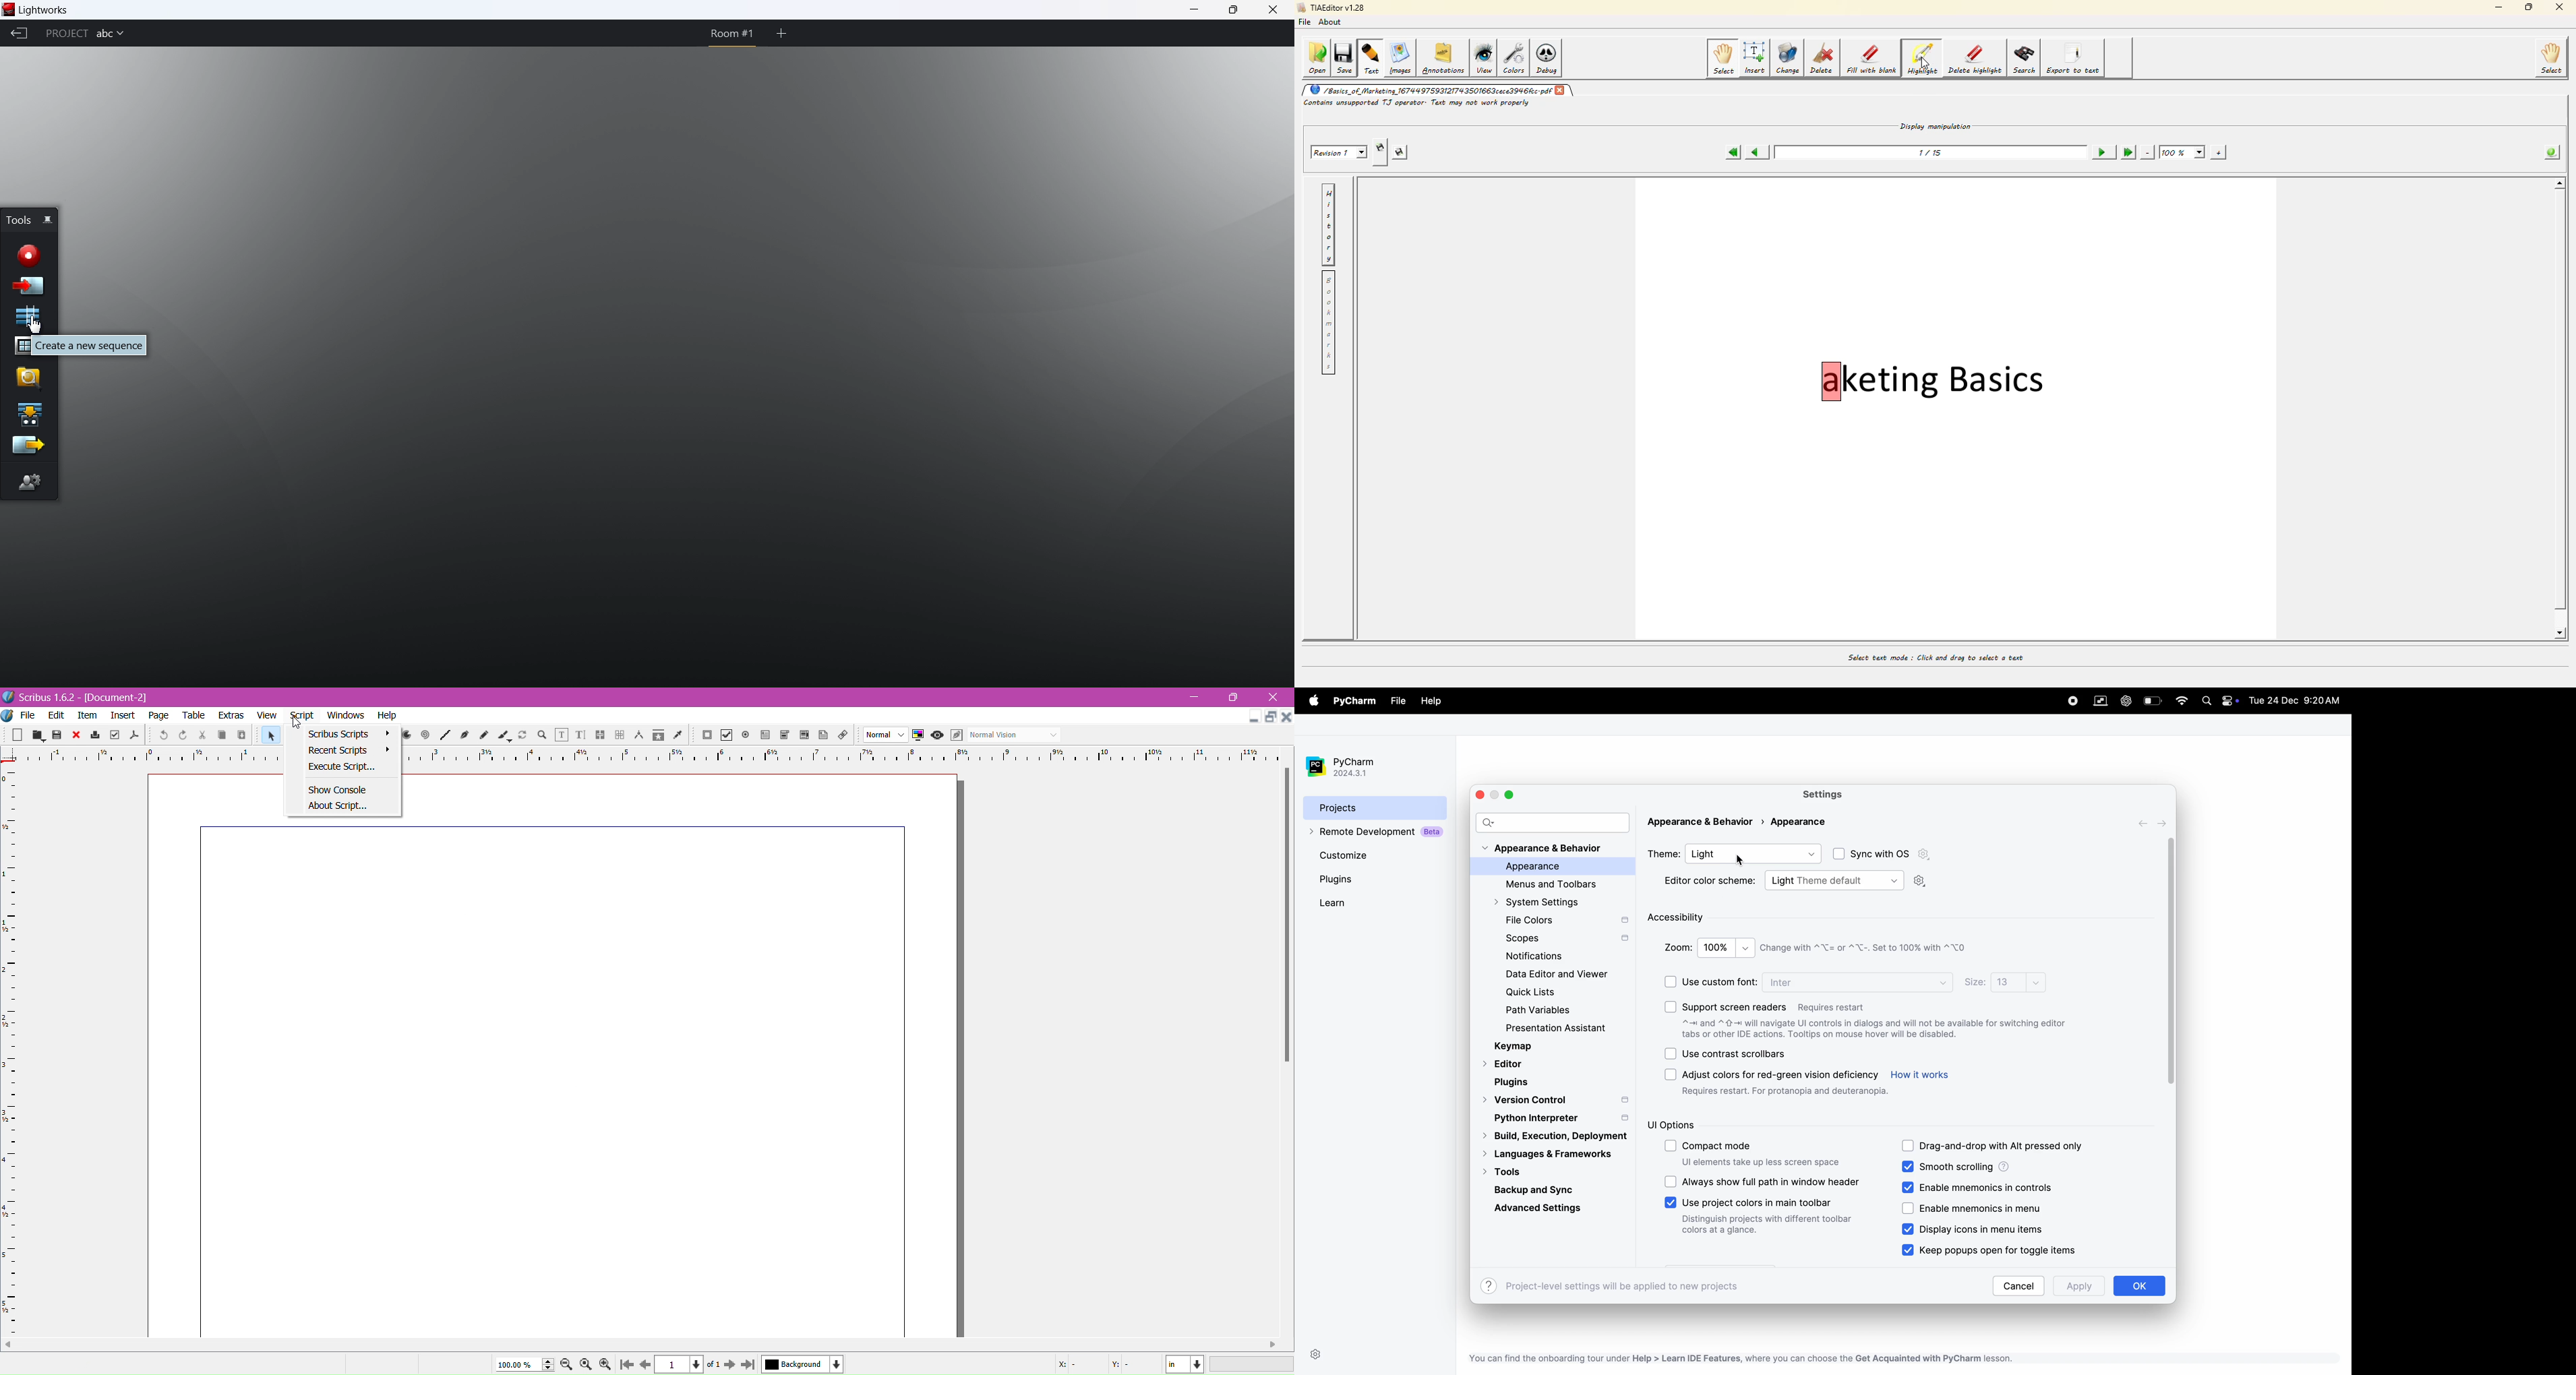 This screenshot has width=2576, height=1400. Describe the element at coordinates (1543, 1207) in the screenshot. I see `advance settings` at that location.